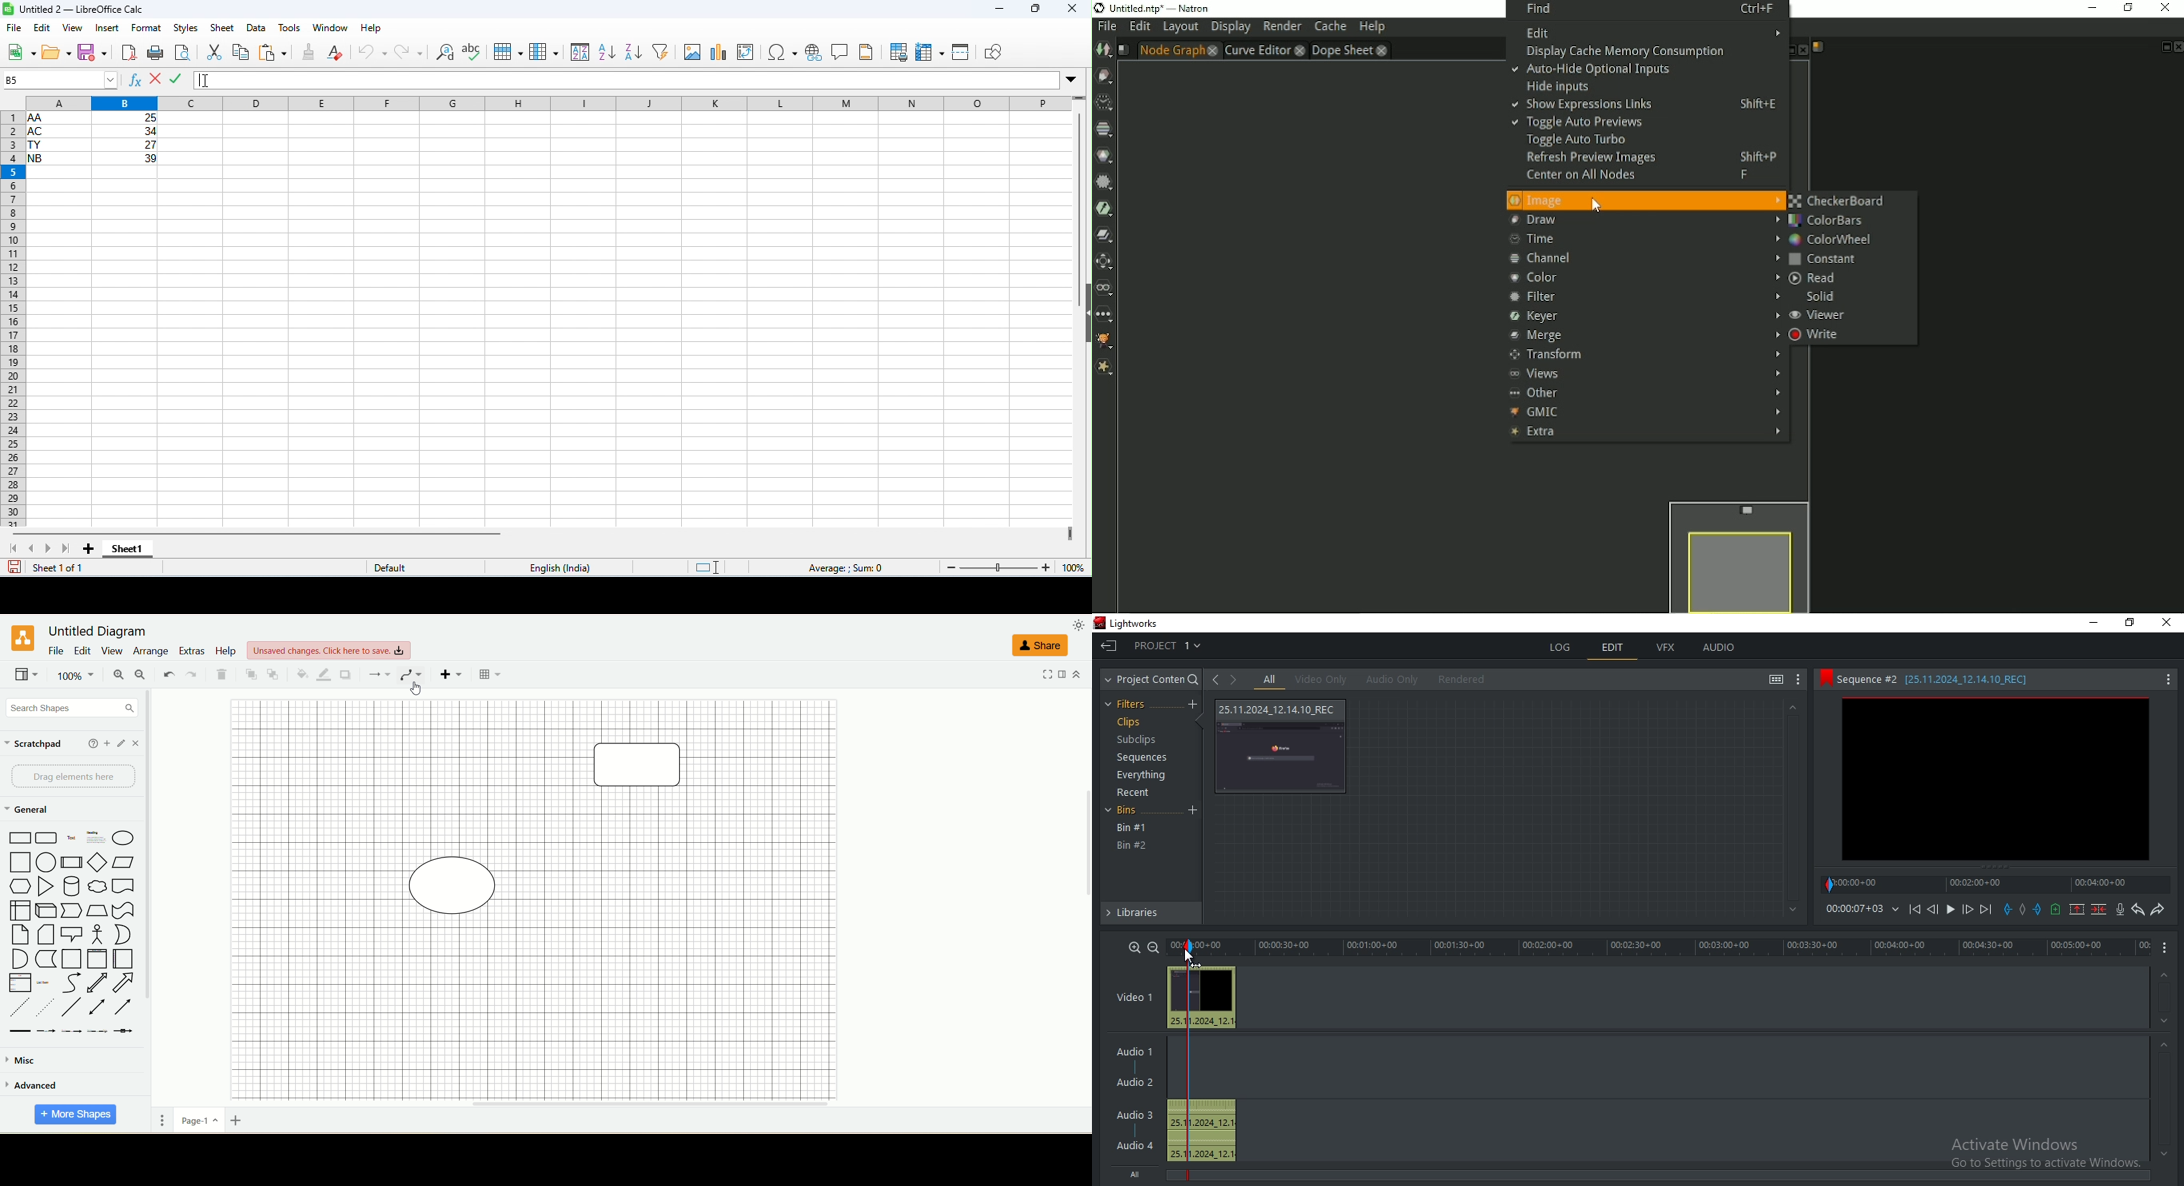 This screenshot has width=2184, height=1204. What do you see at coordinates (184, 54) in the screenshot?
I see `print preview` at bounding box center [184, 54].